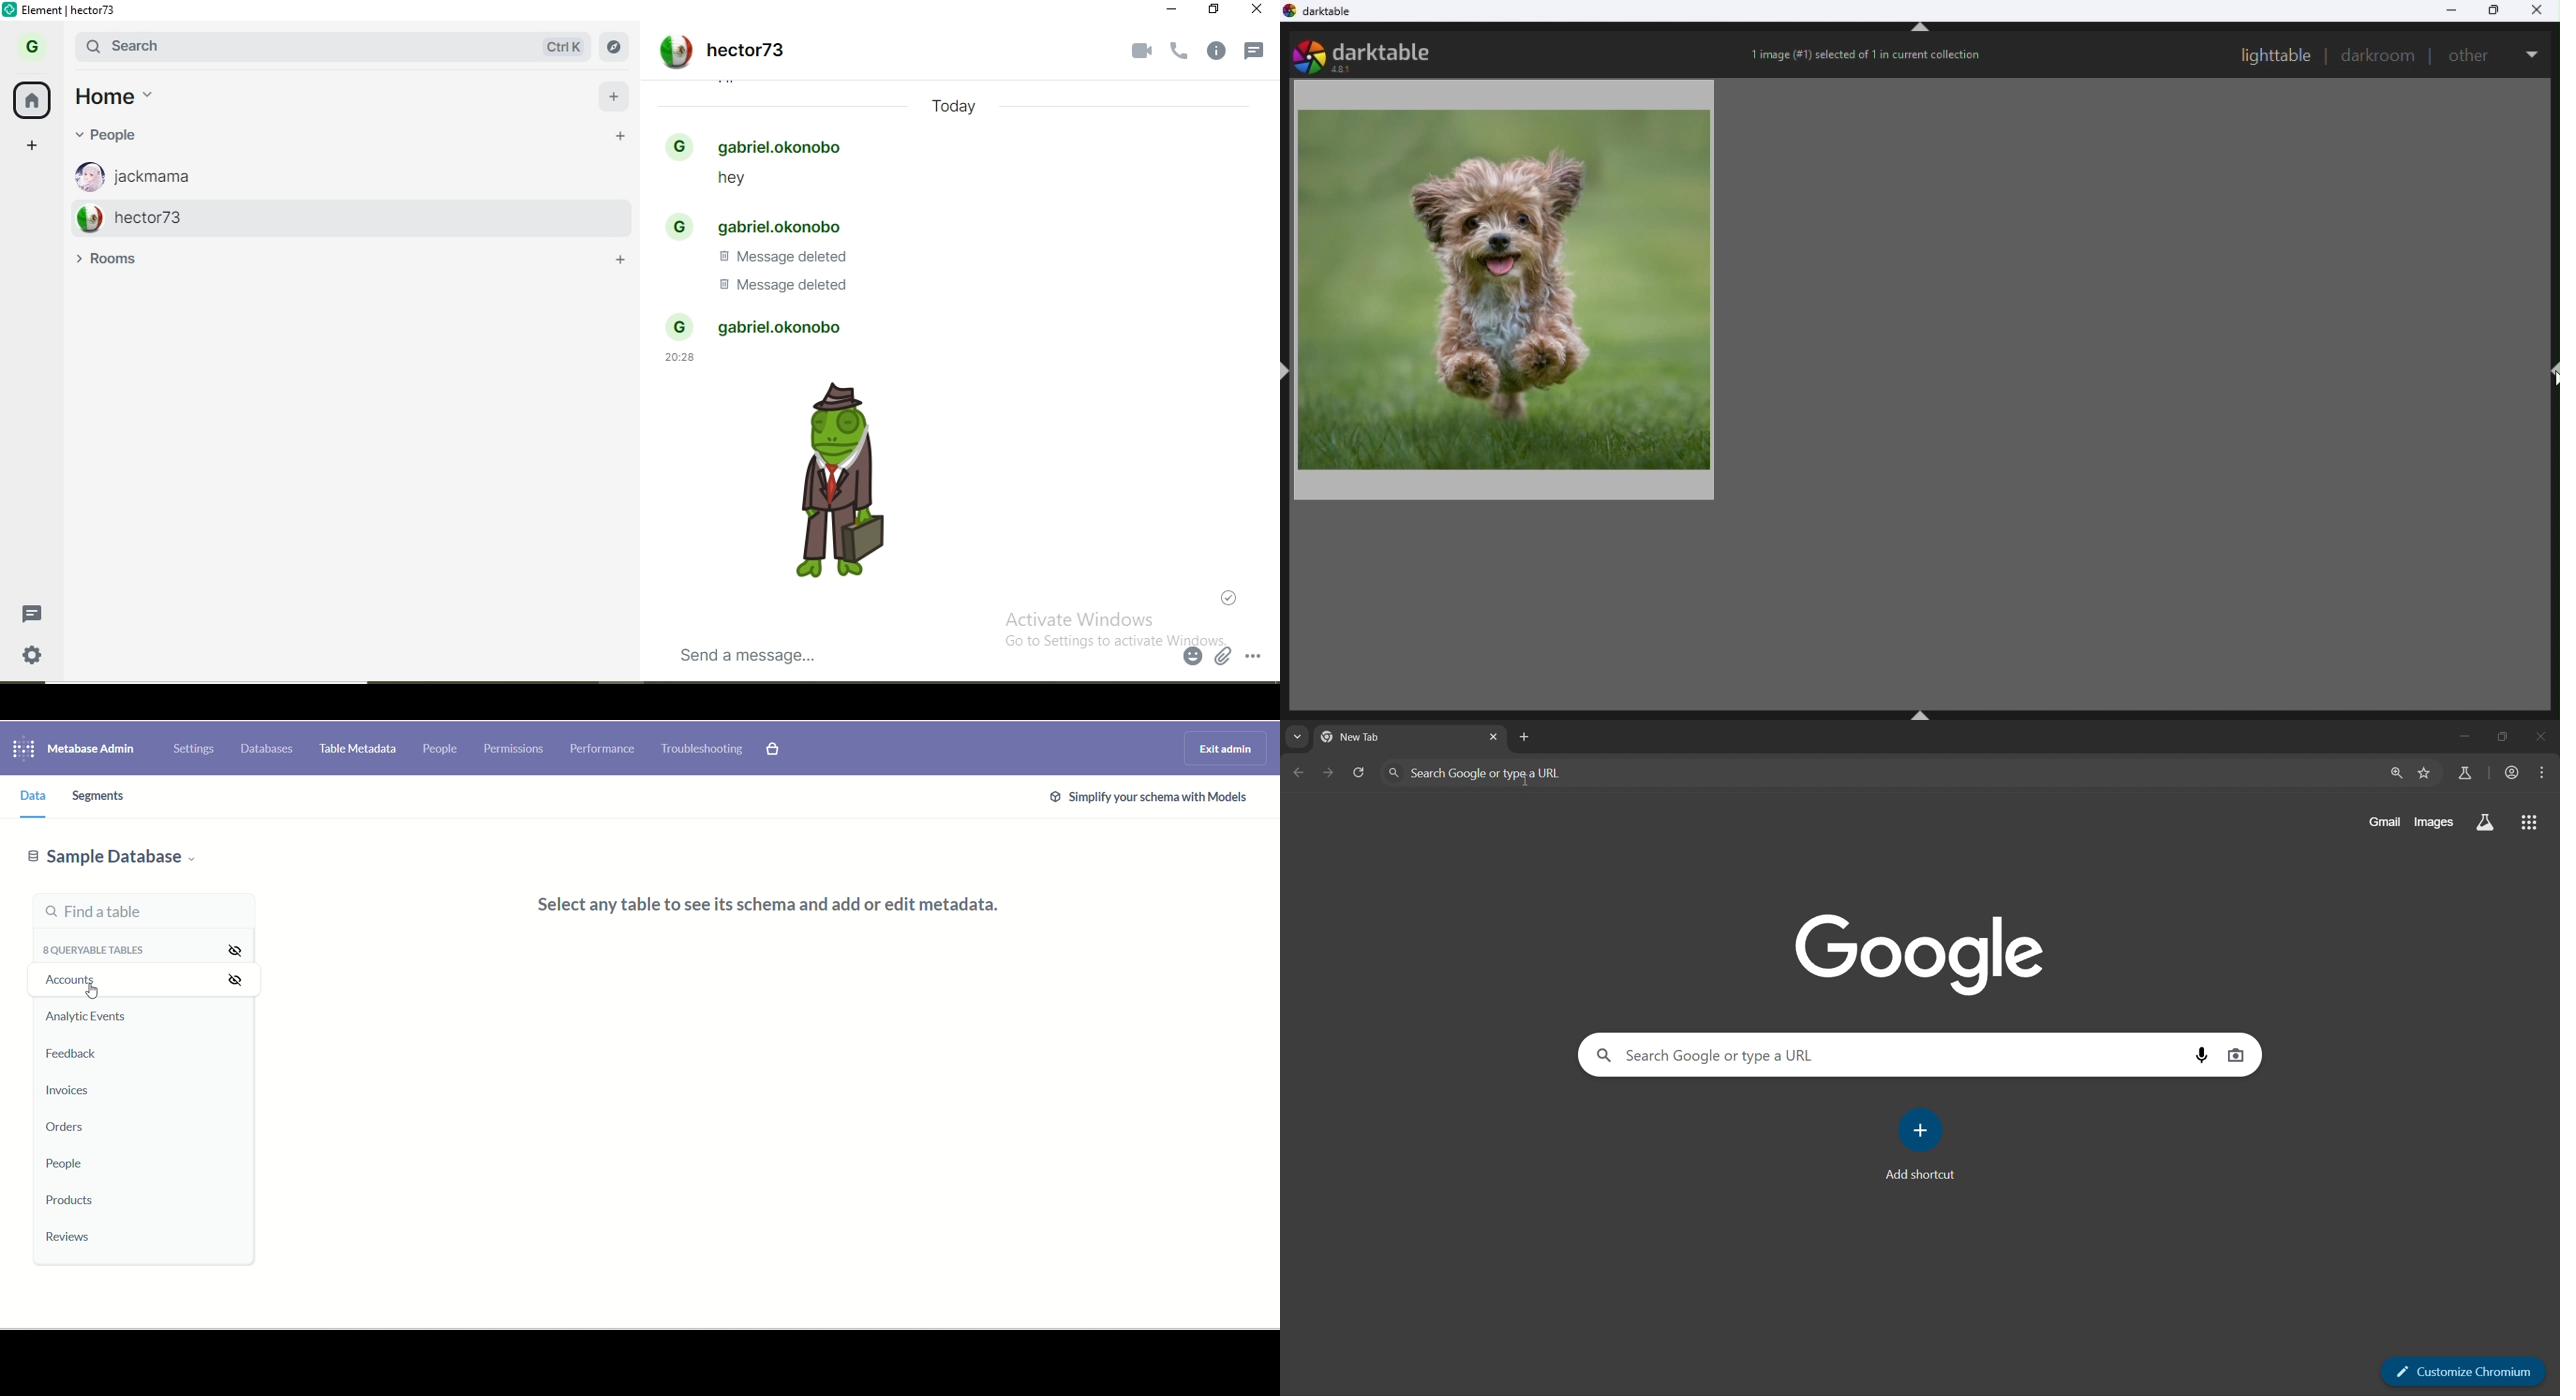 This screenshot has width=2576, height=1400. What do you see at coordinates (728, 180) in the screenshot?
I see `text` at bounding box center [728, 180].